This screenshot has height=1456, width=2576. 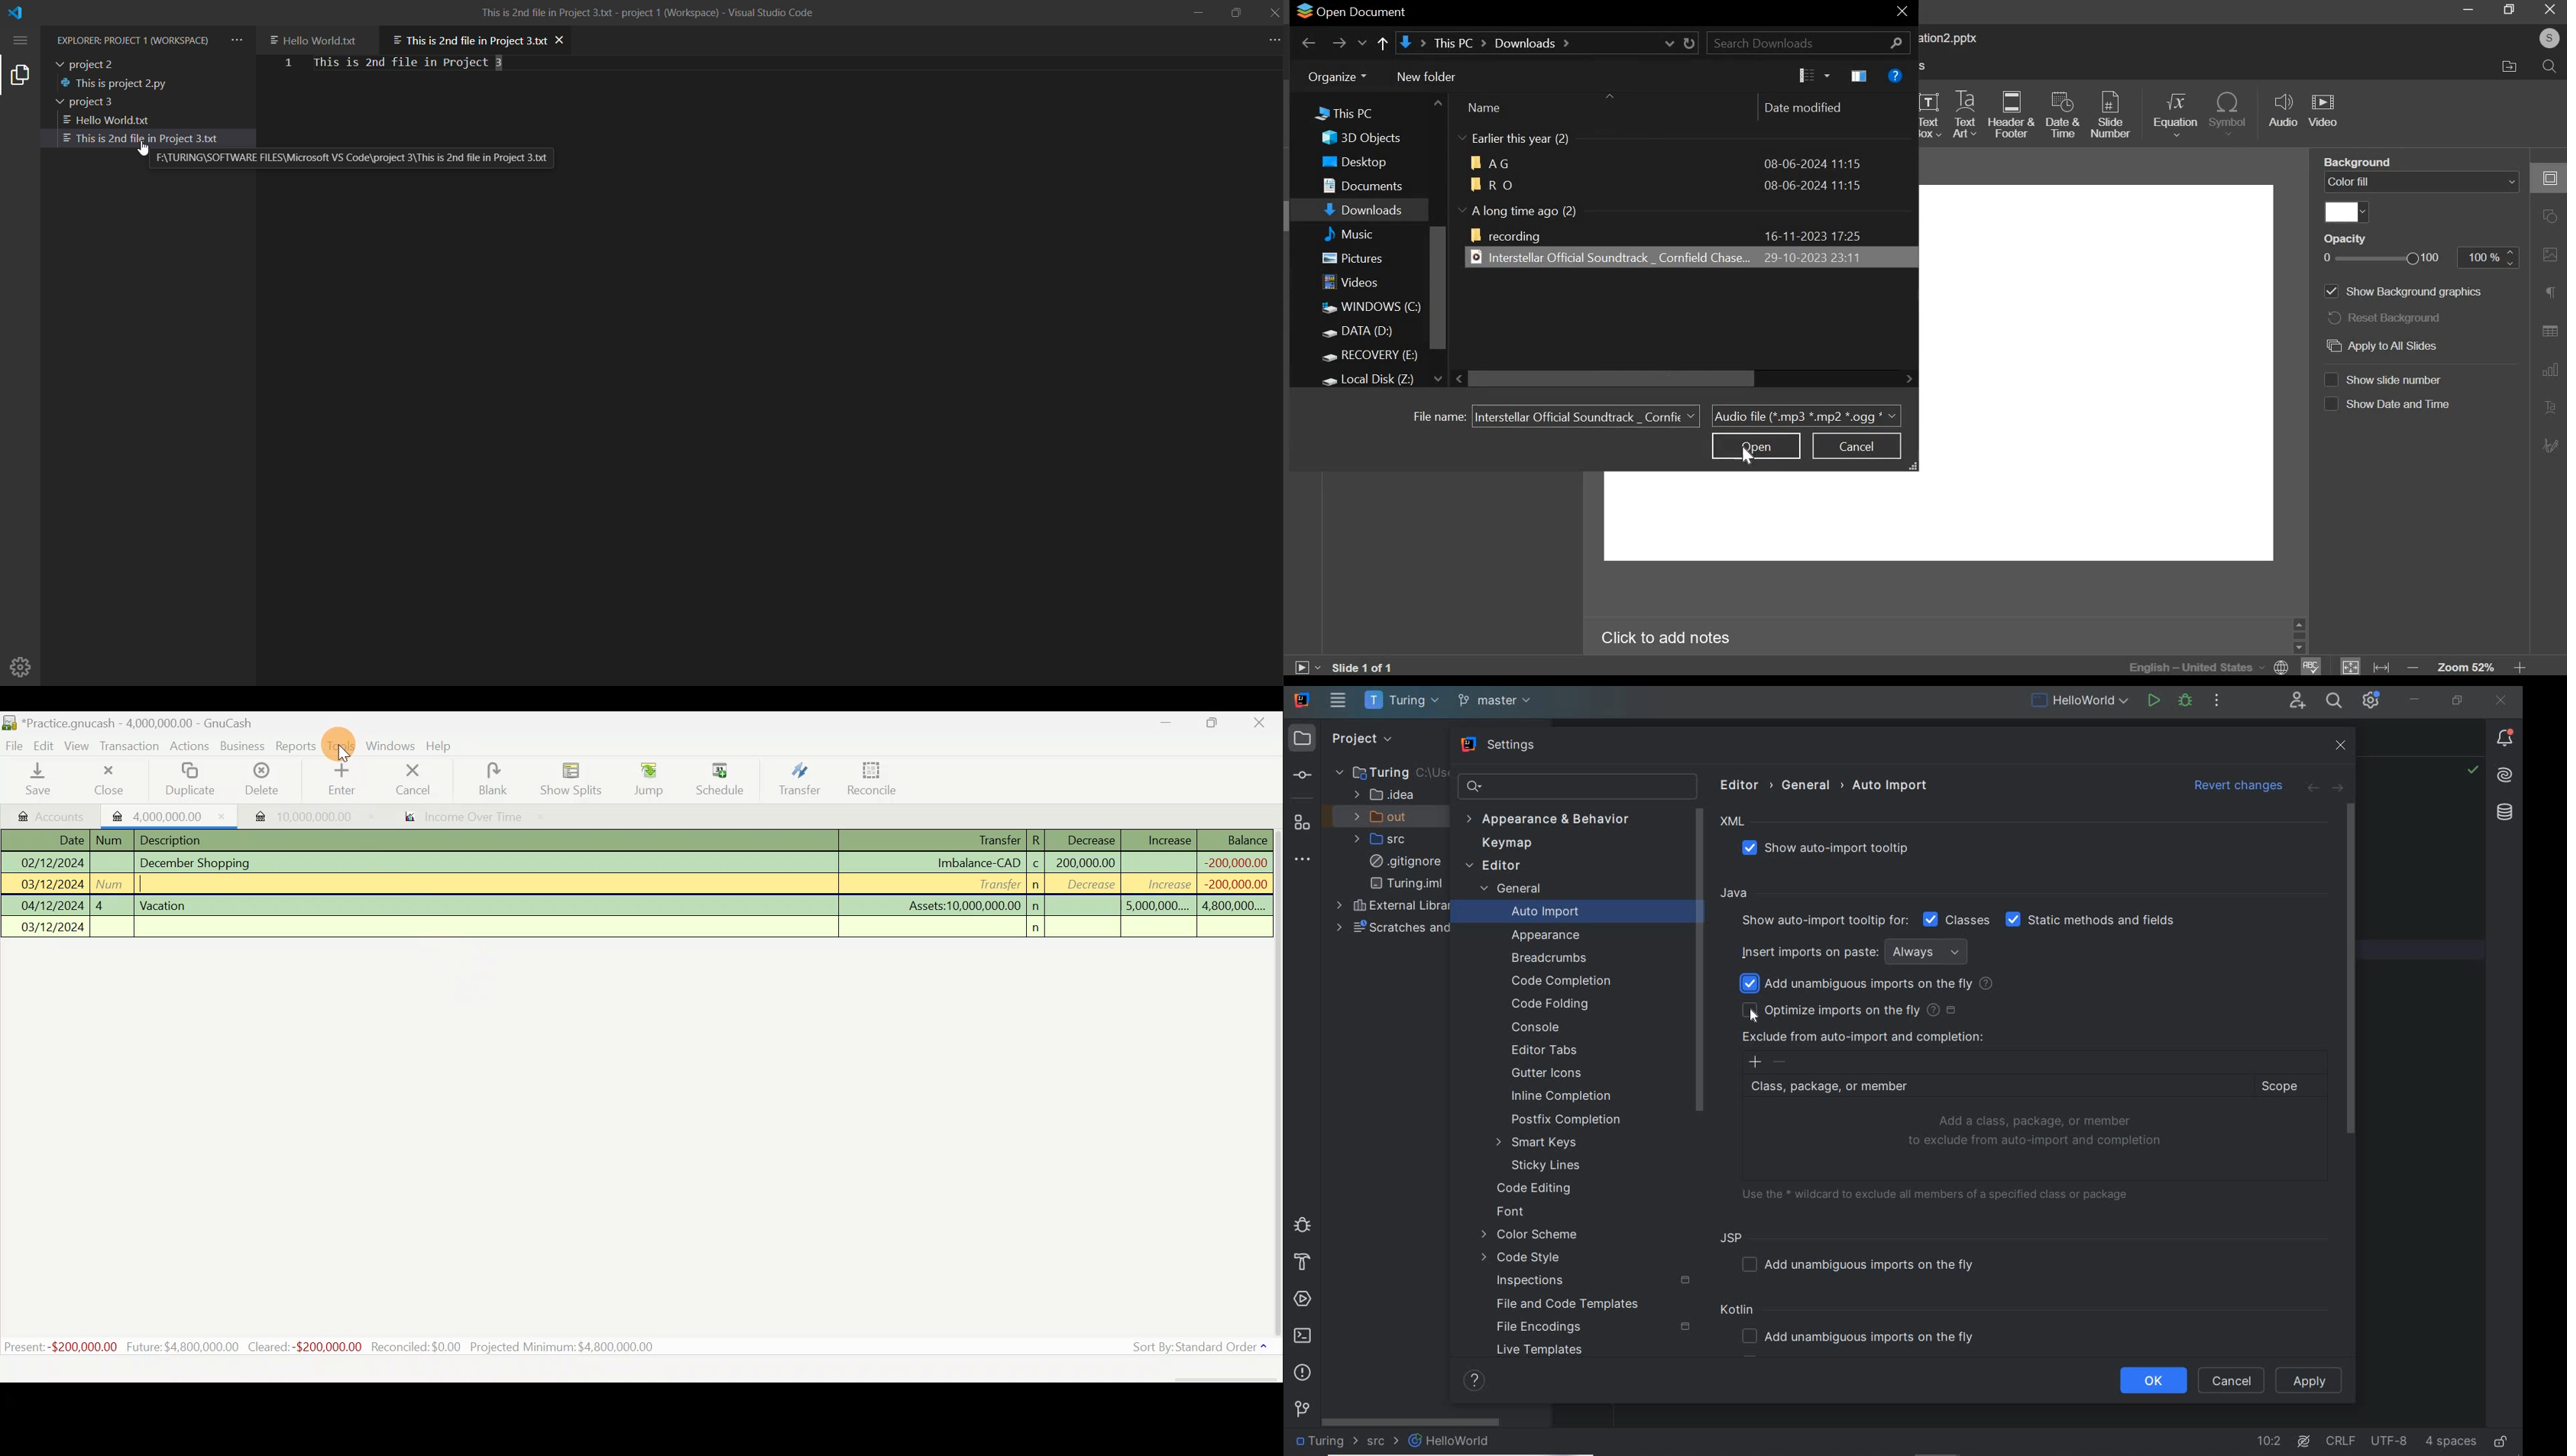 I want to click on another file in project, so click(x=320, y=38).